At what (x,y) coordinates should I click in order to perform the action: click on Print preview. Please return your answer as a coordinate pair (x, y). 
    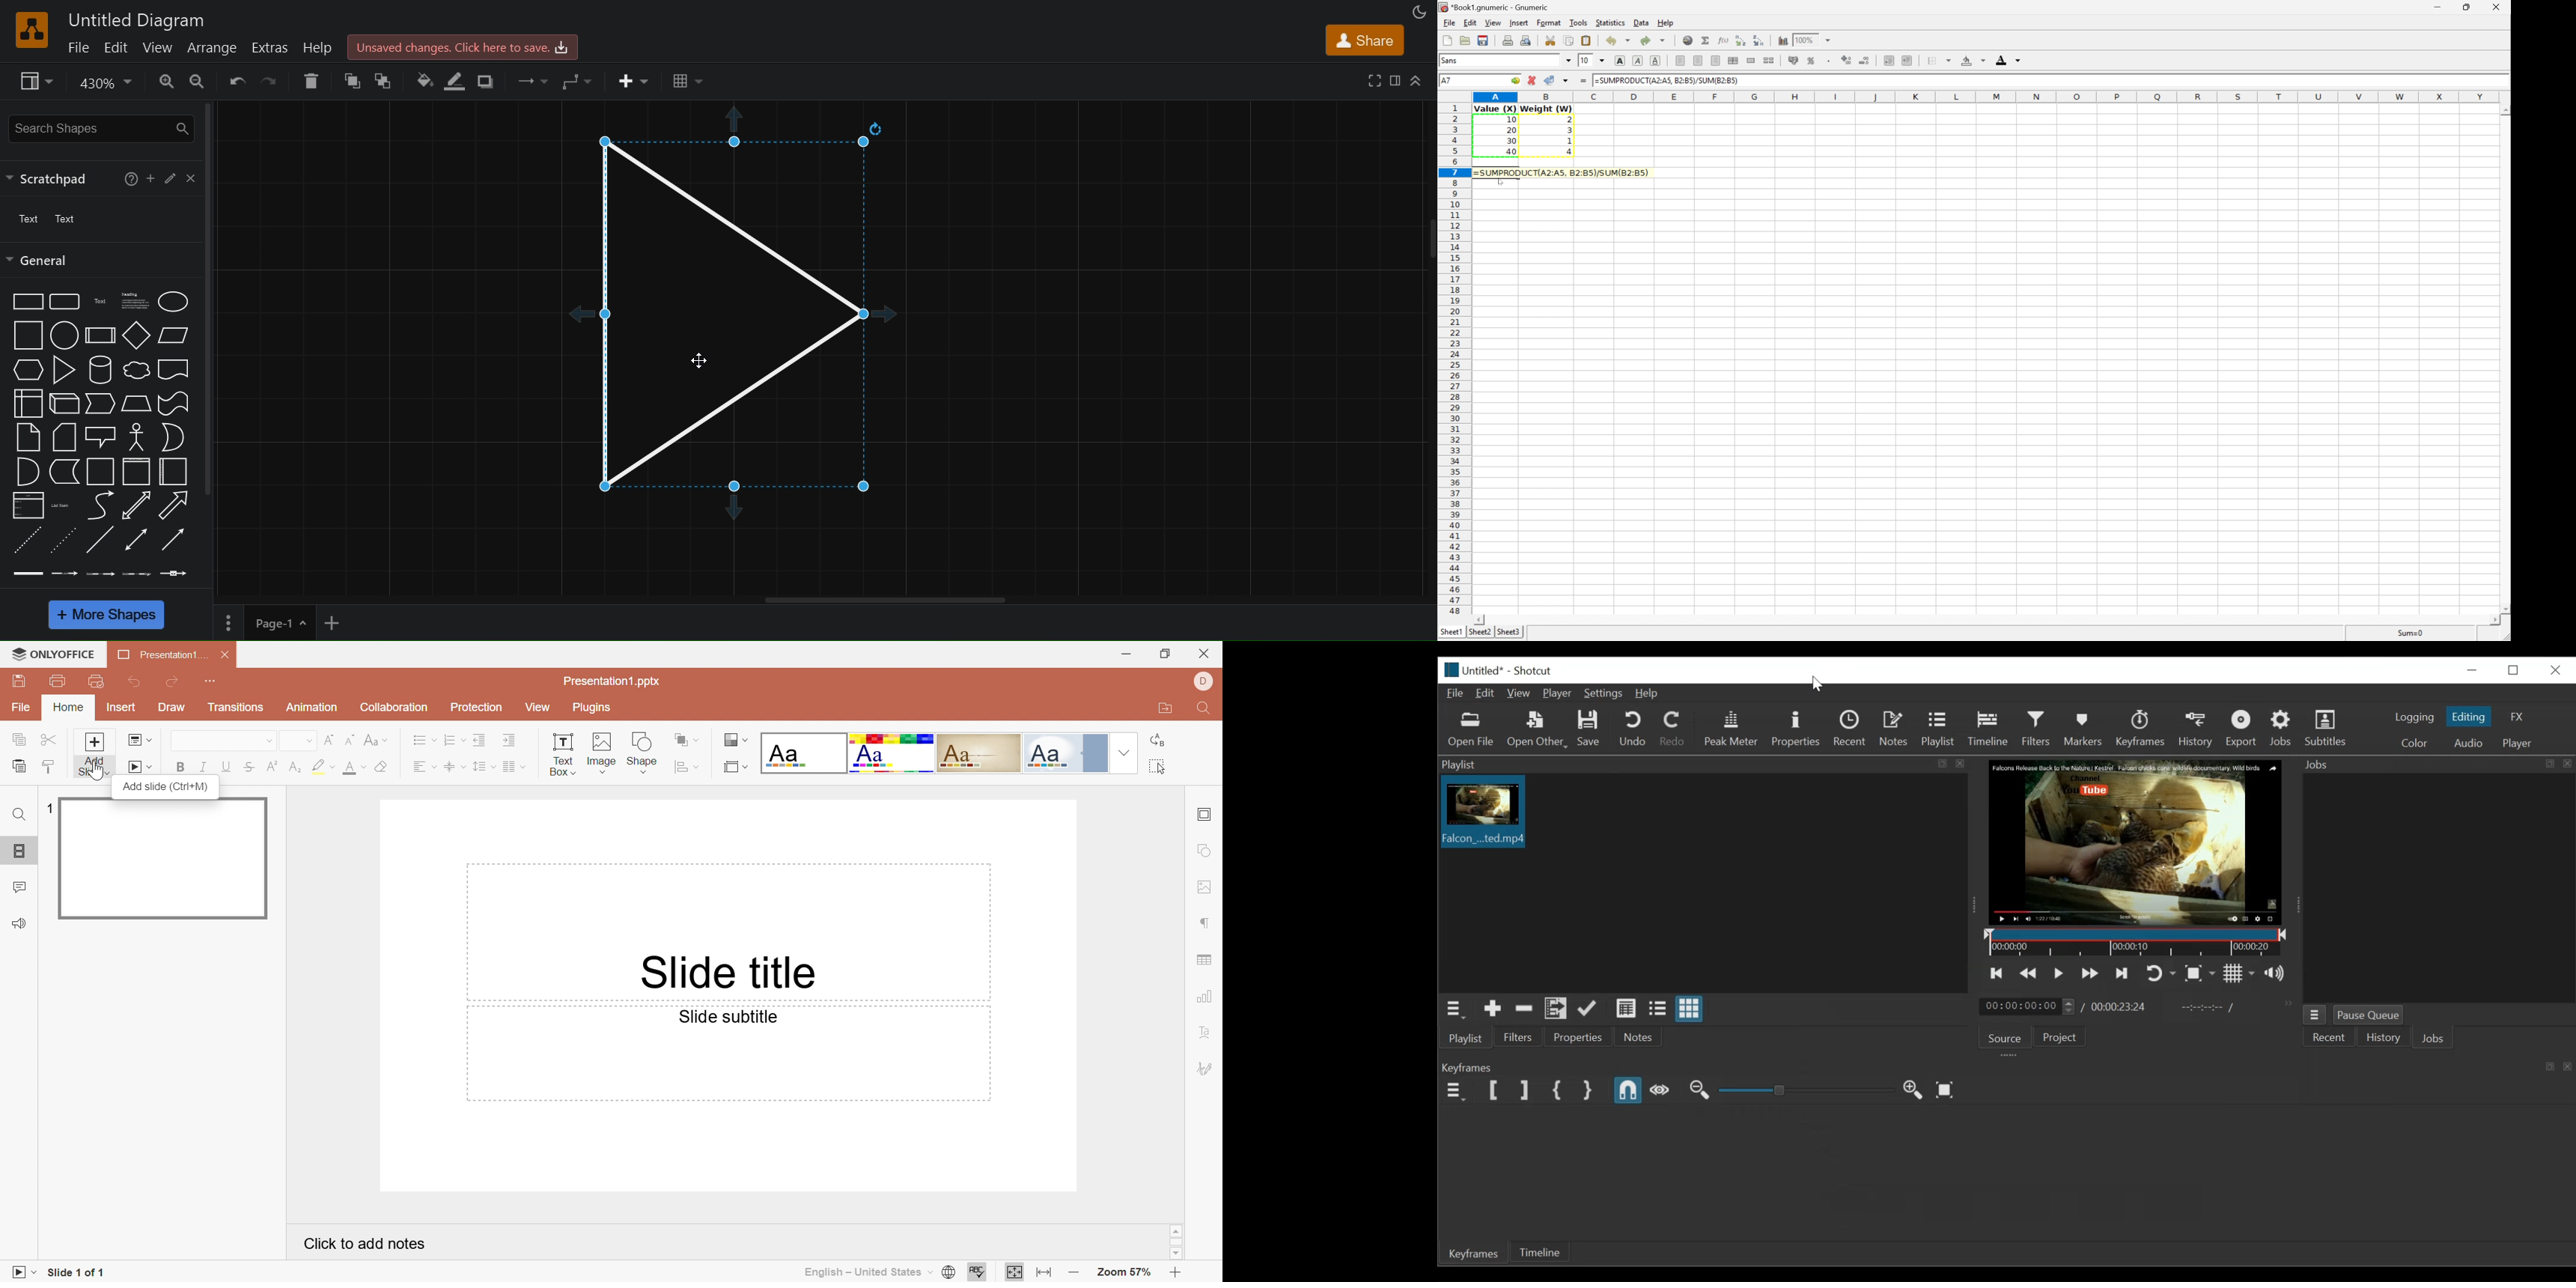
    Looking at the image, I should click on (1525, 41).